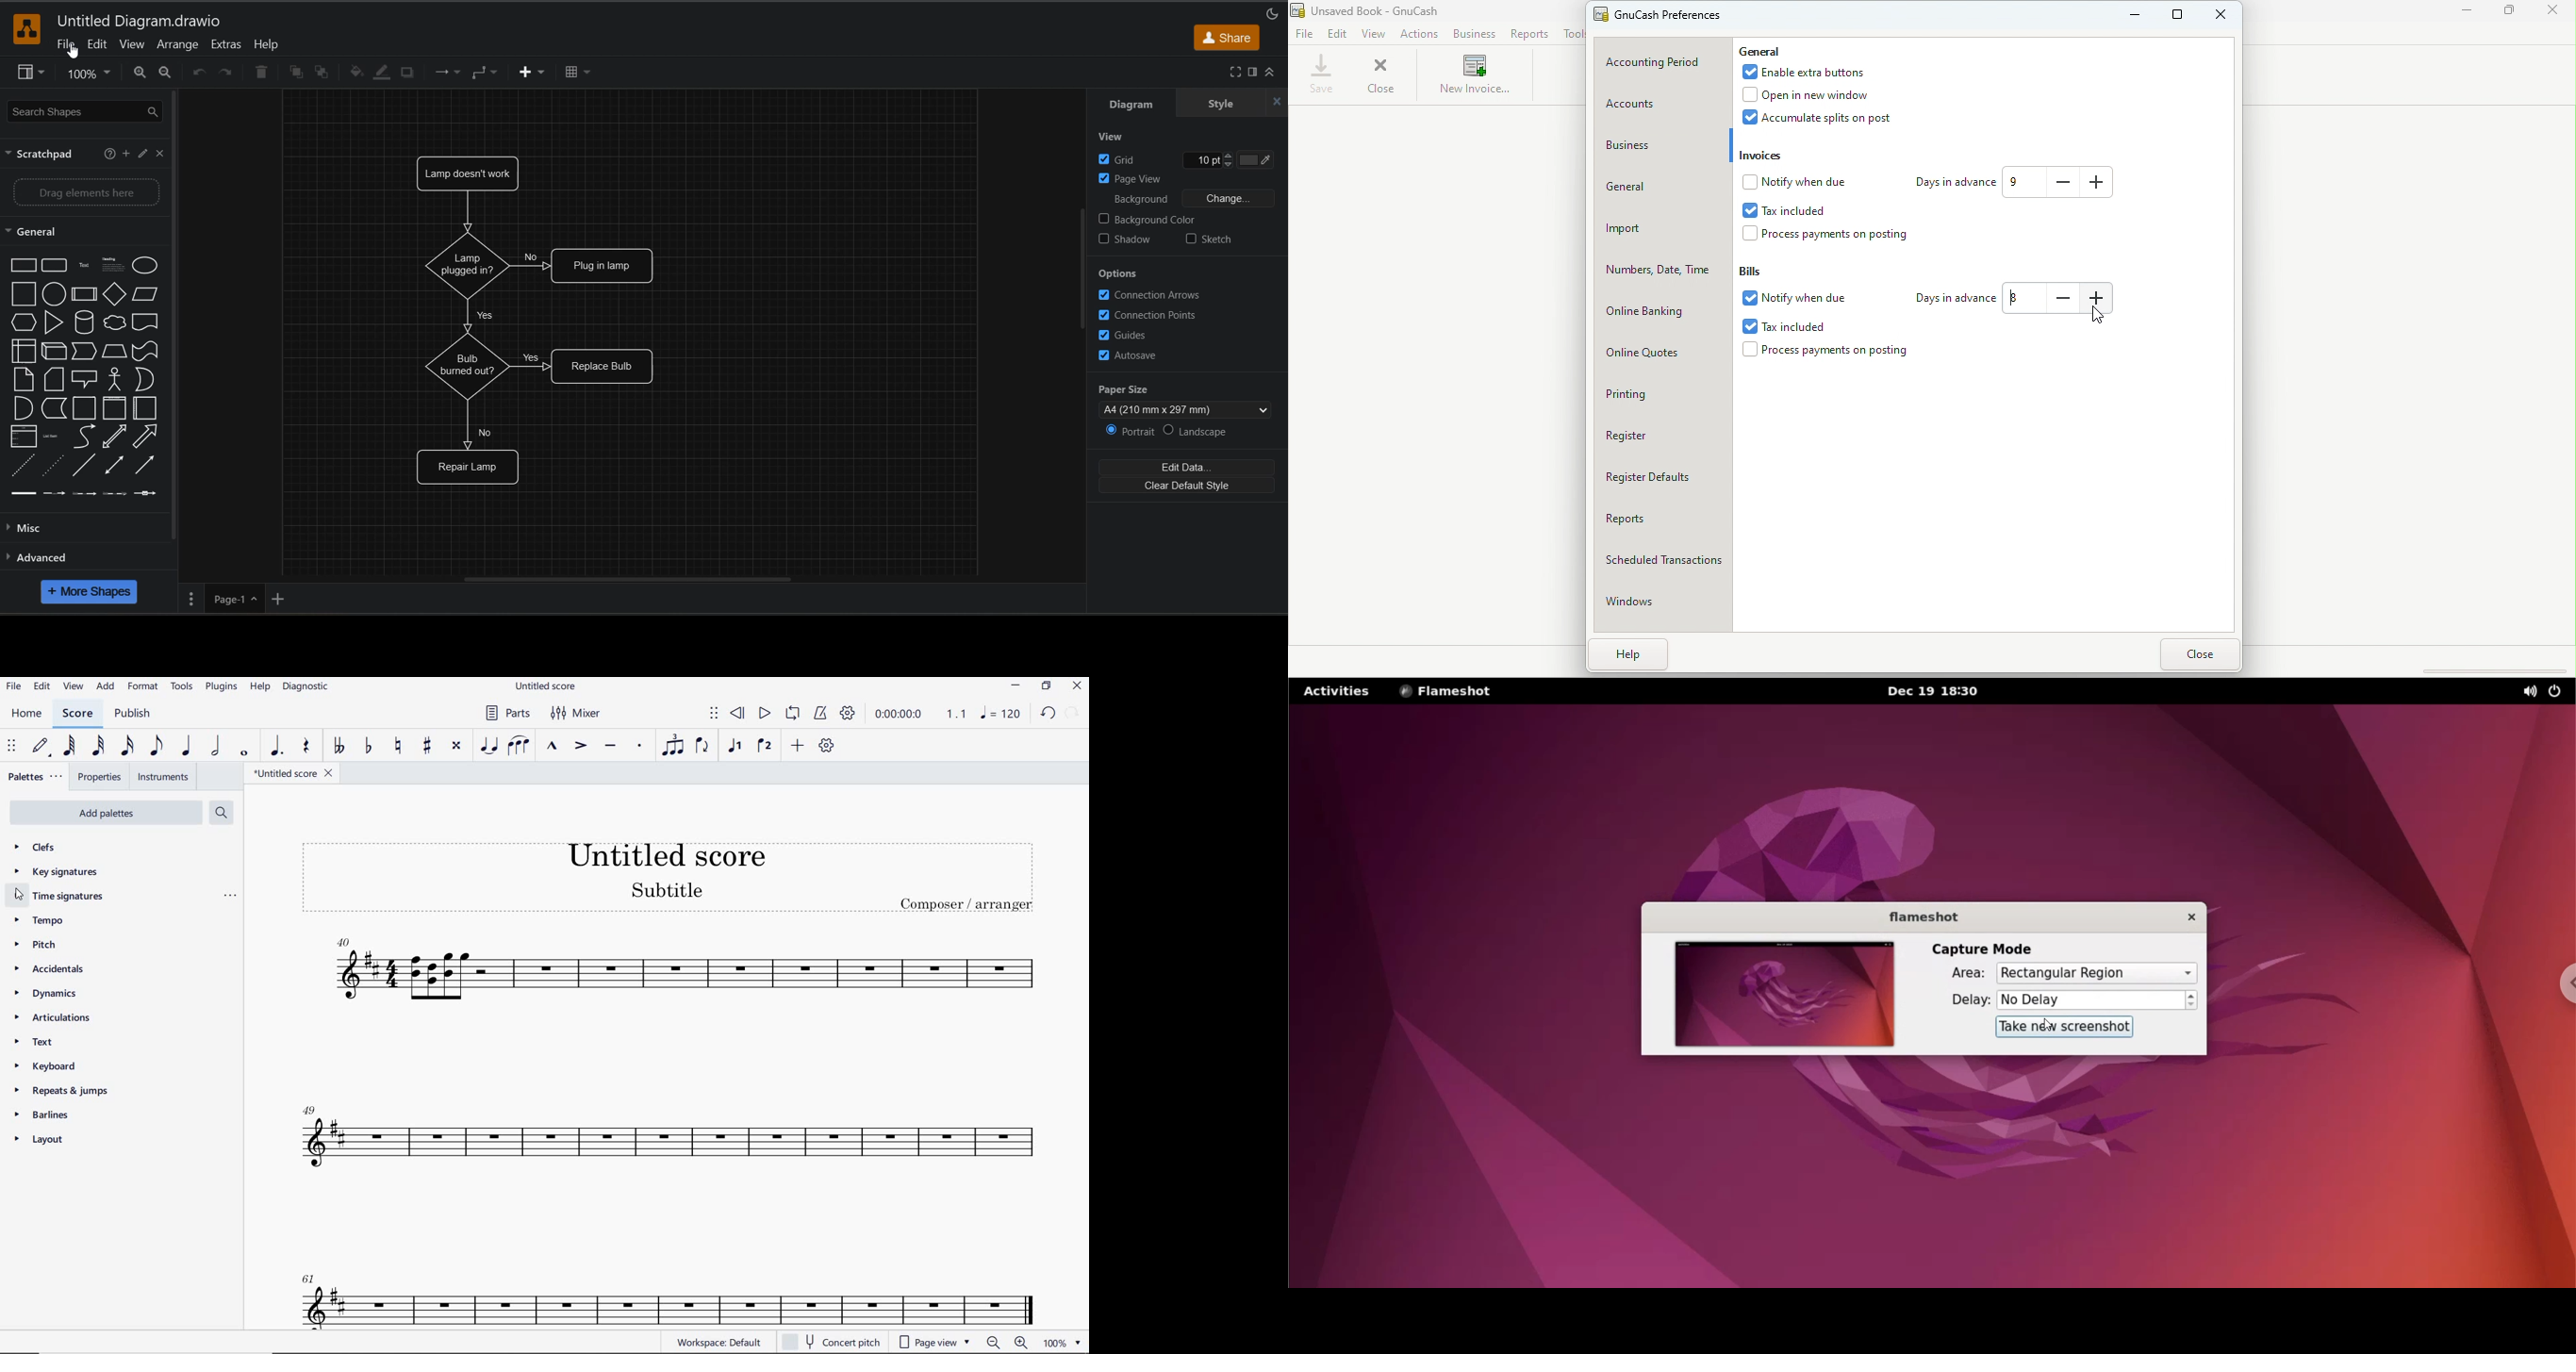 This screenshot has height=1372, width=2576. Describe the element at coordinates (400, 746) in the screenshot. I see `TOGGLE NATURAL` at that location.